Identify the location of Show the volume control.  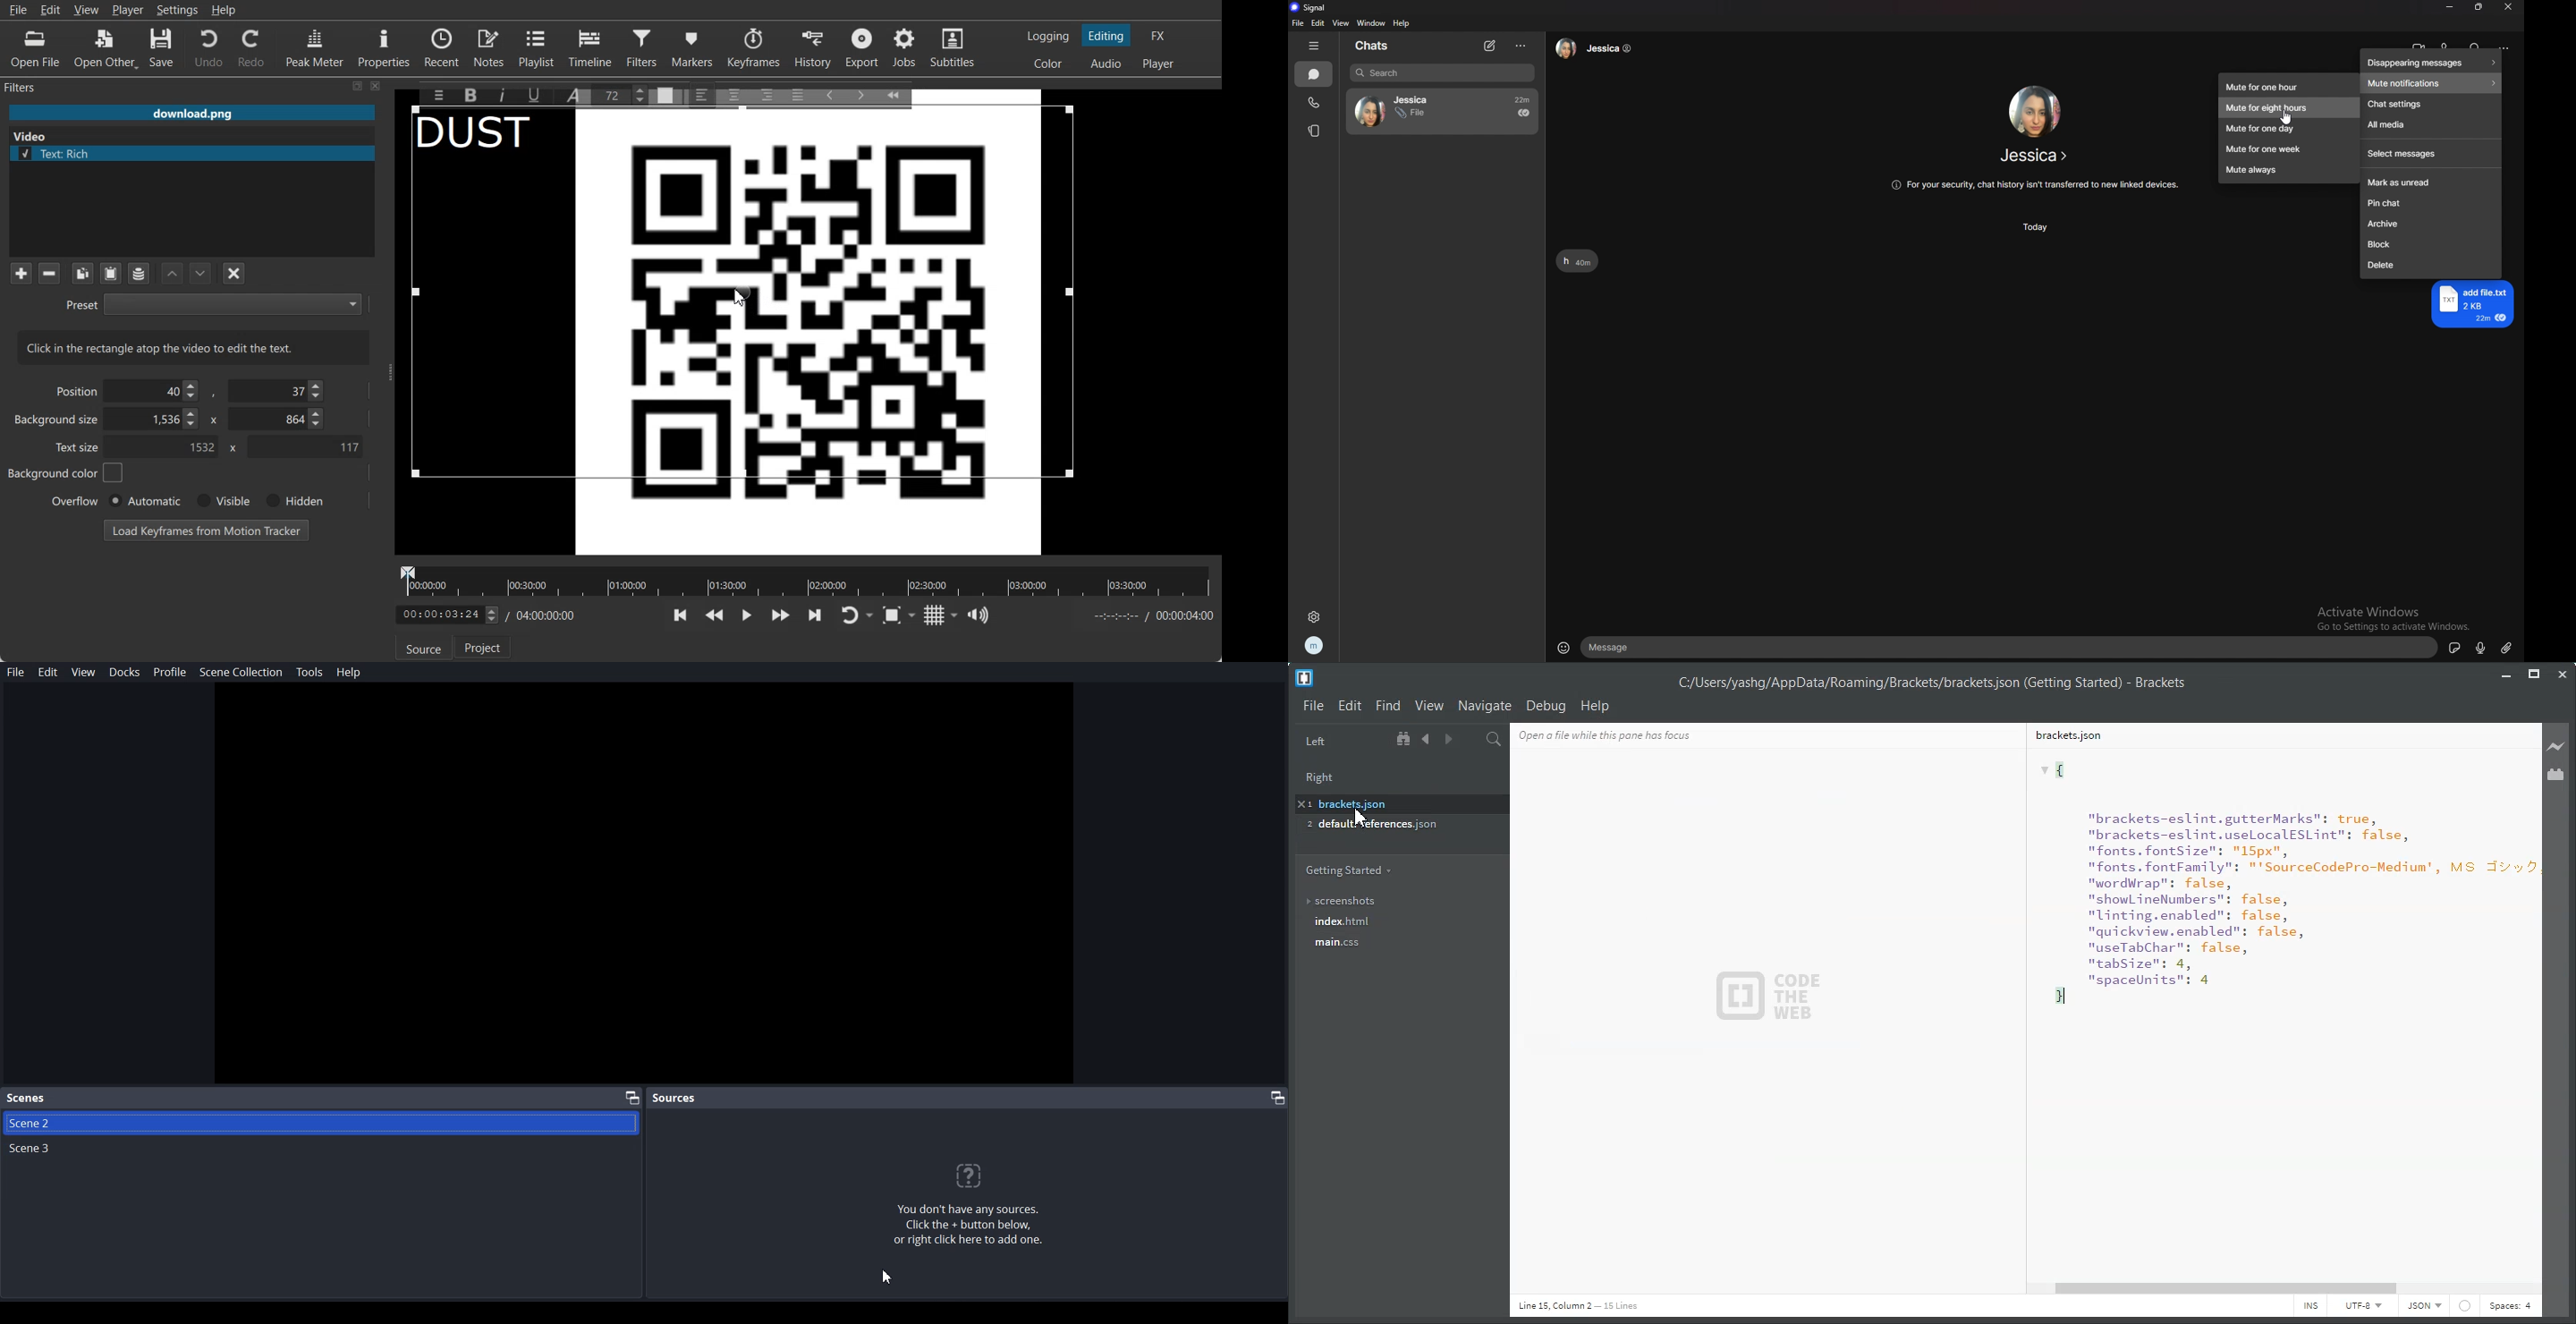
(978, 616).